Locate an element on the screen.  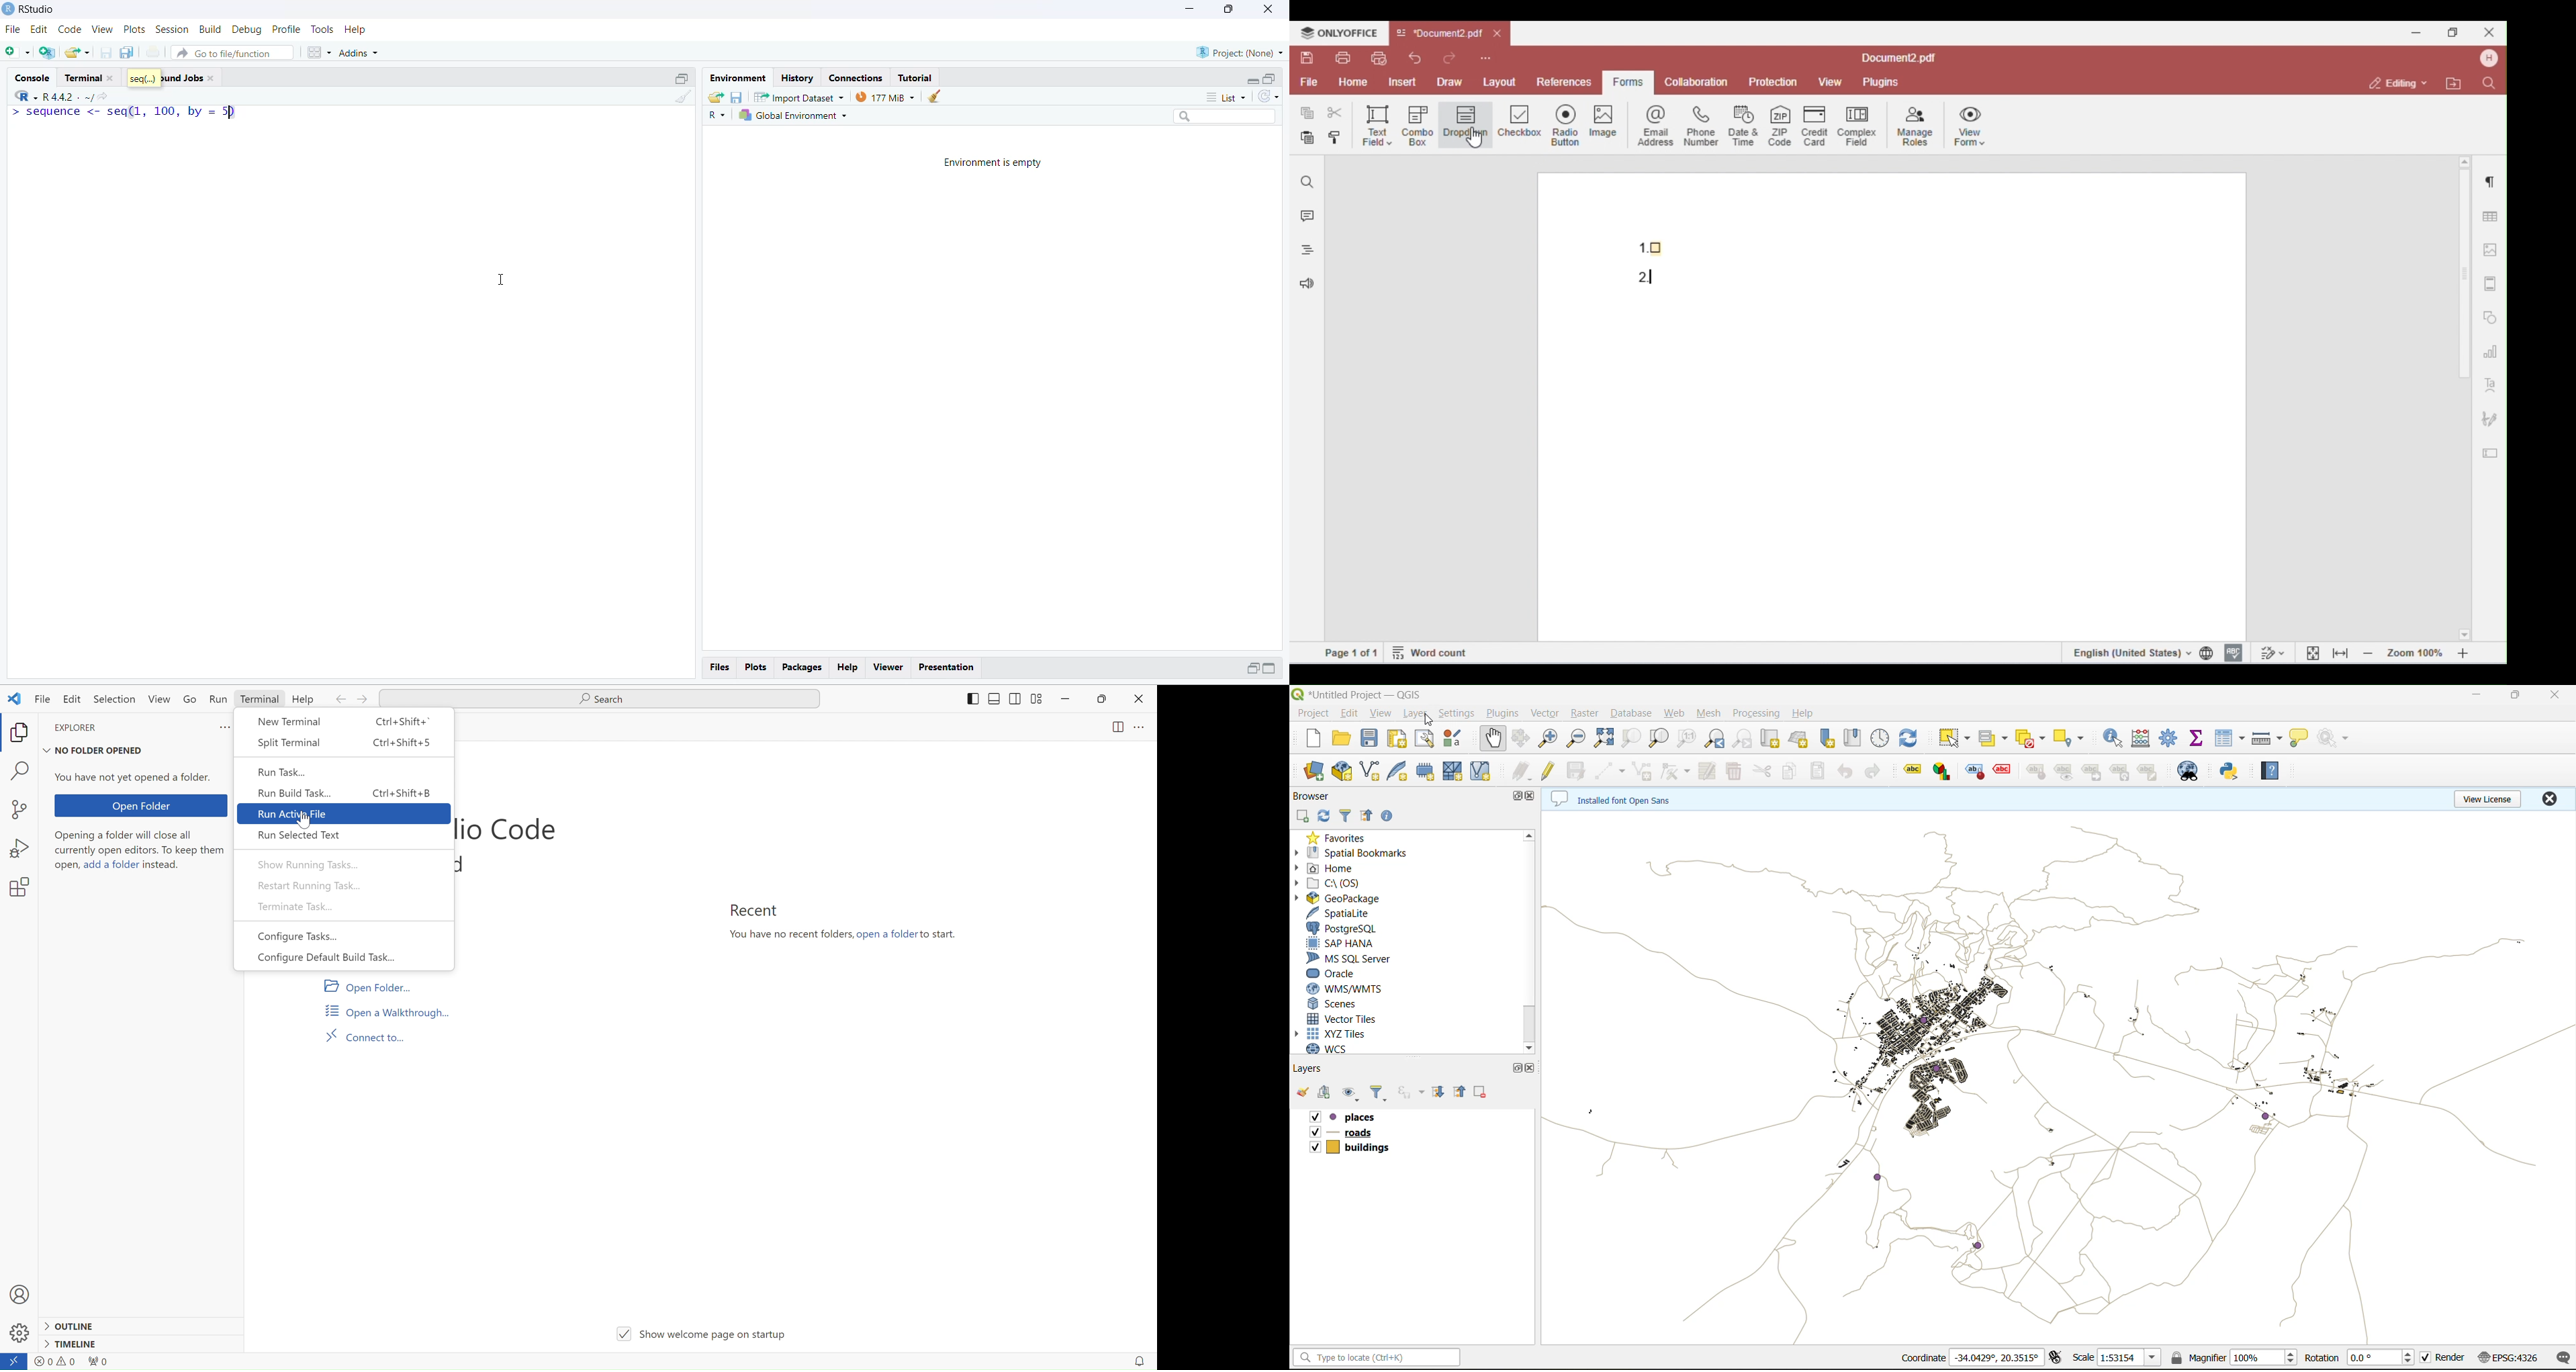
R is located at coordinates (26, 95).